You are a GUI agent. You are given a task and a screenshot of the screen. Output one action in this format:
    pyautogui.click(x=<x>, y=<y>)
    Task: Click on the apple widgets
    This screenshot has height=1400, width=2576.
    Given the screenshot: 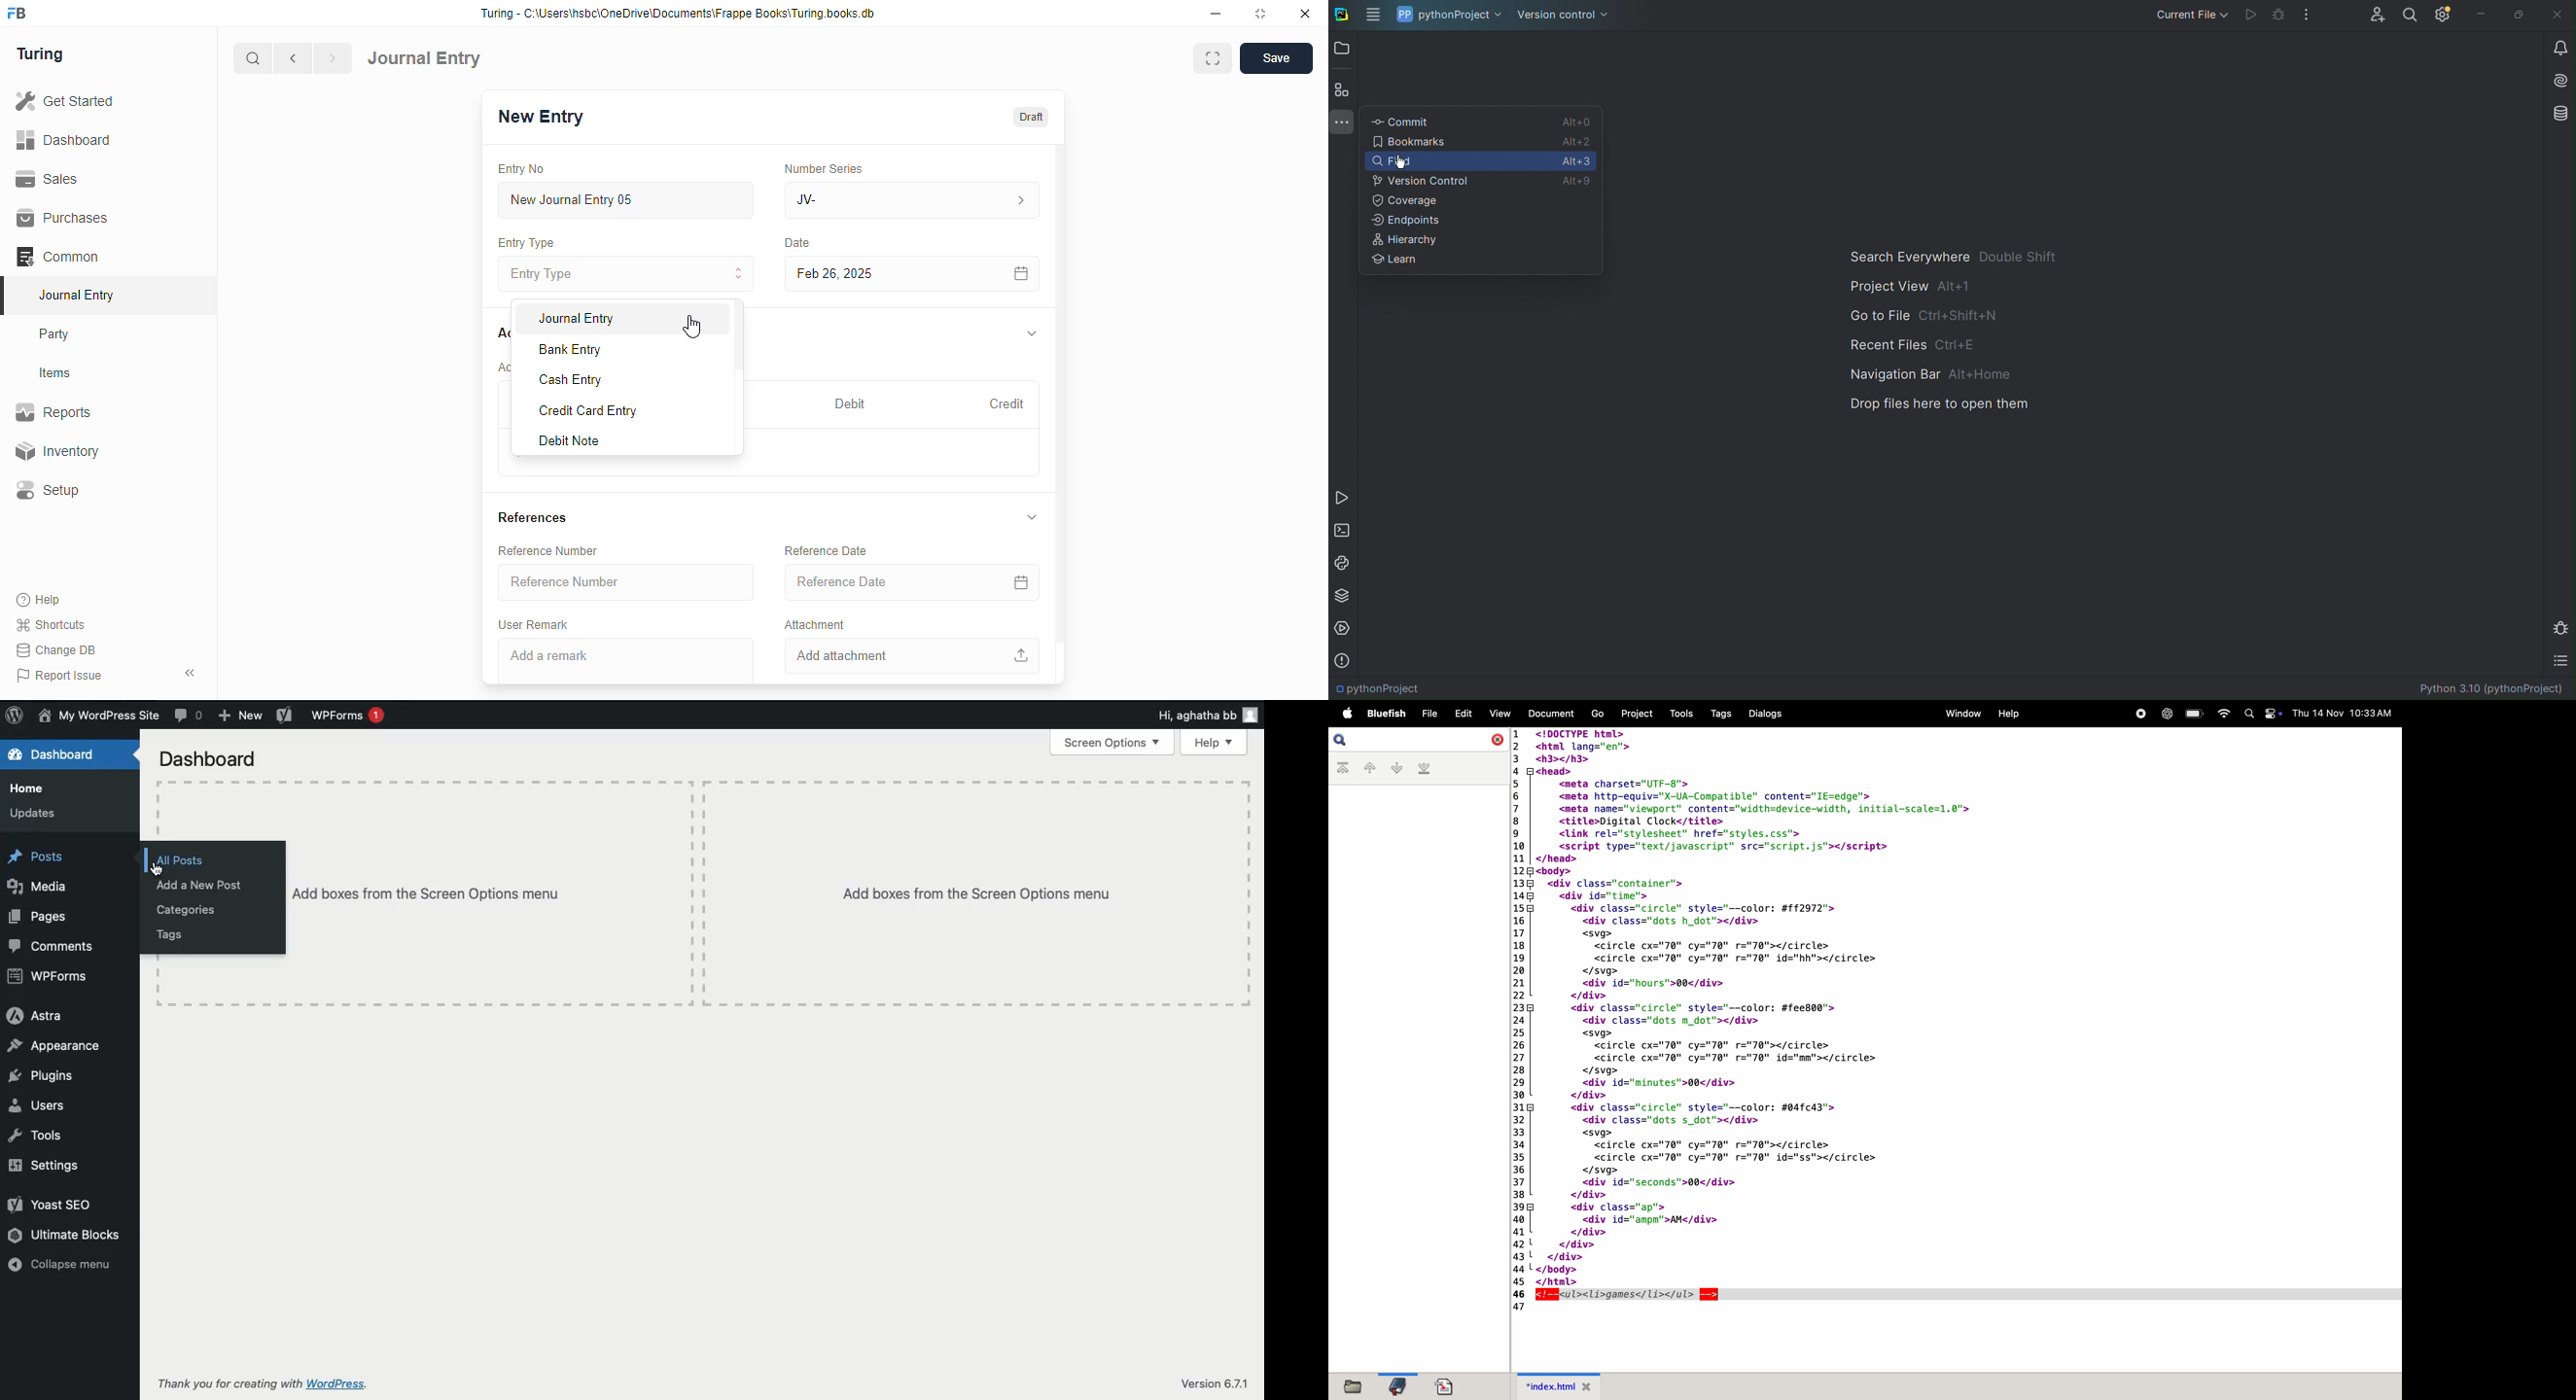 What is the action you would take?
    pyautogui.click(x=2262, y=714)
    